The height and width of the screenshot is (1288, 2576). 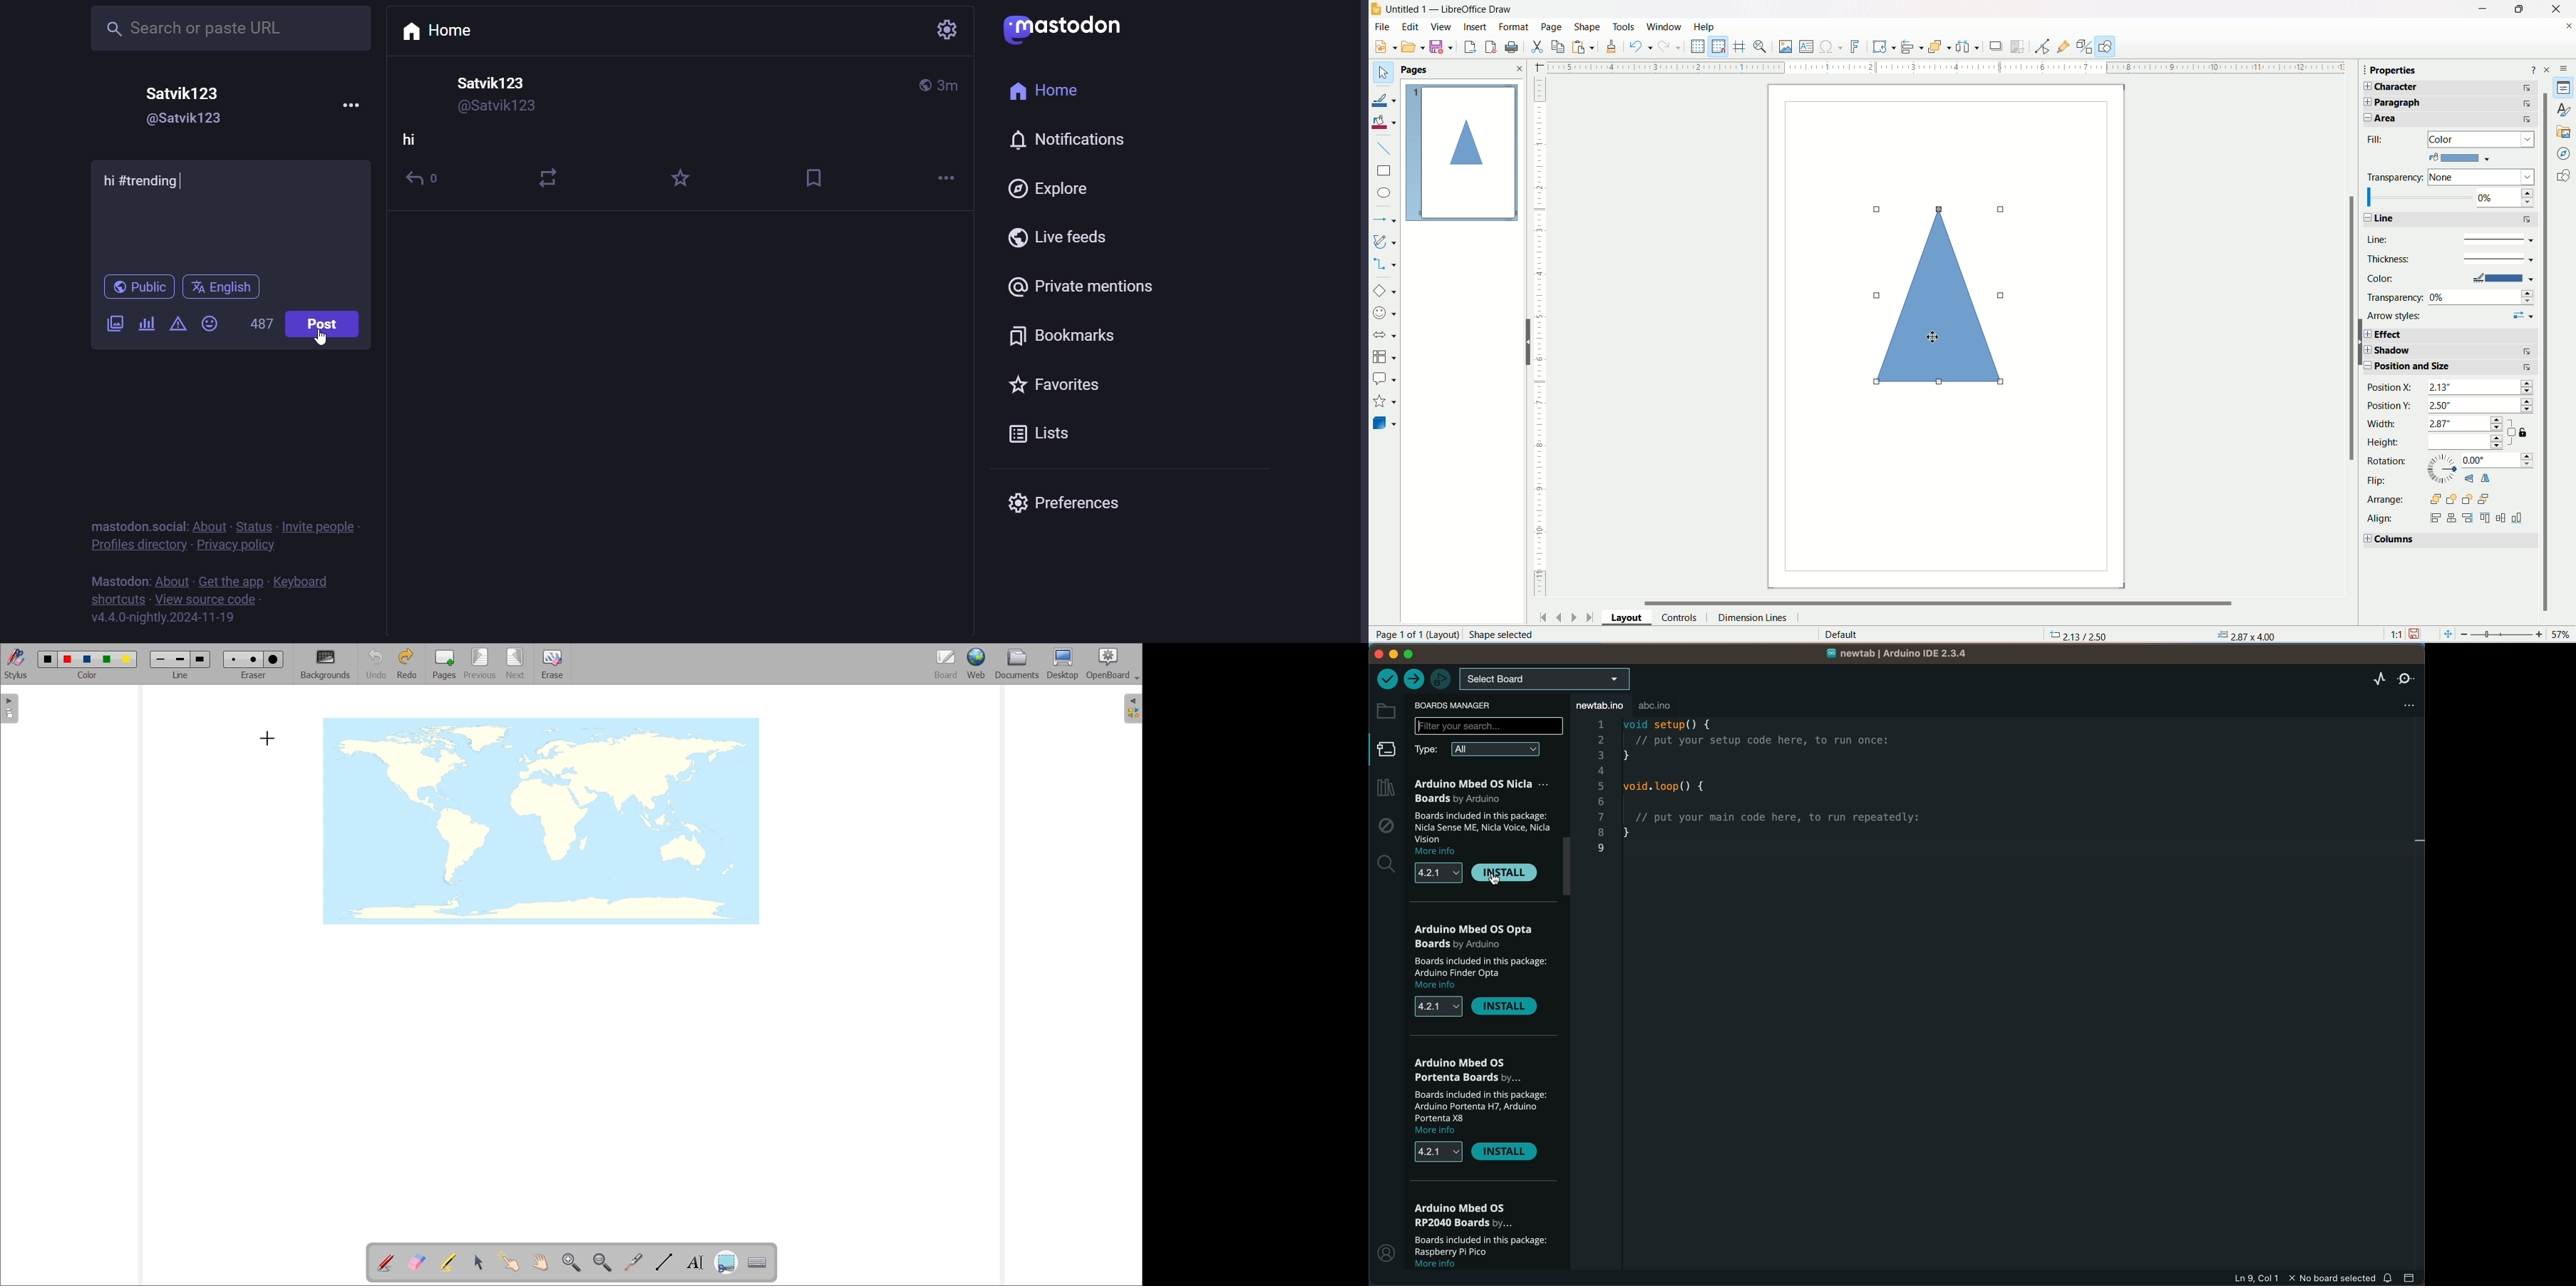 I want to click on Insert fontwork text, so click(x=1856, y=45).